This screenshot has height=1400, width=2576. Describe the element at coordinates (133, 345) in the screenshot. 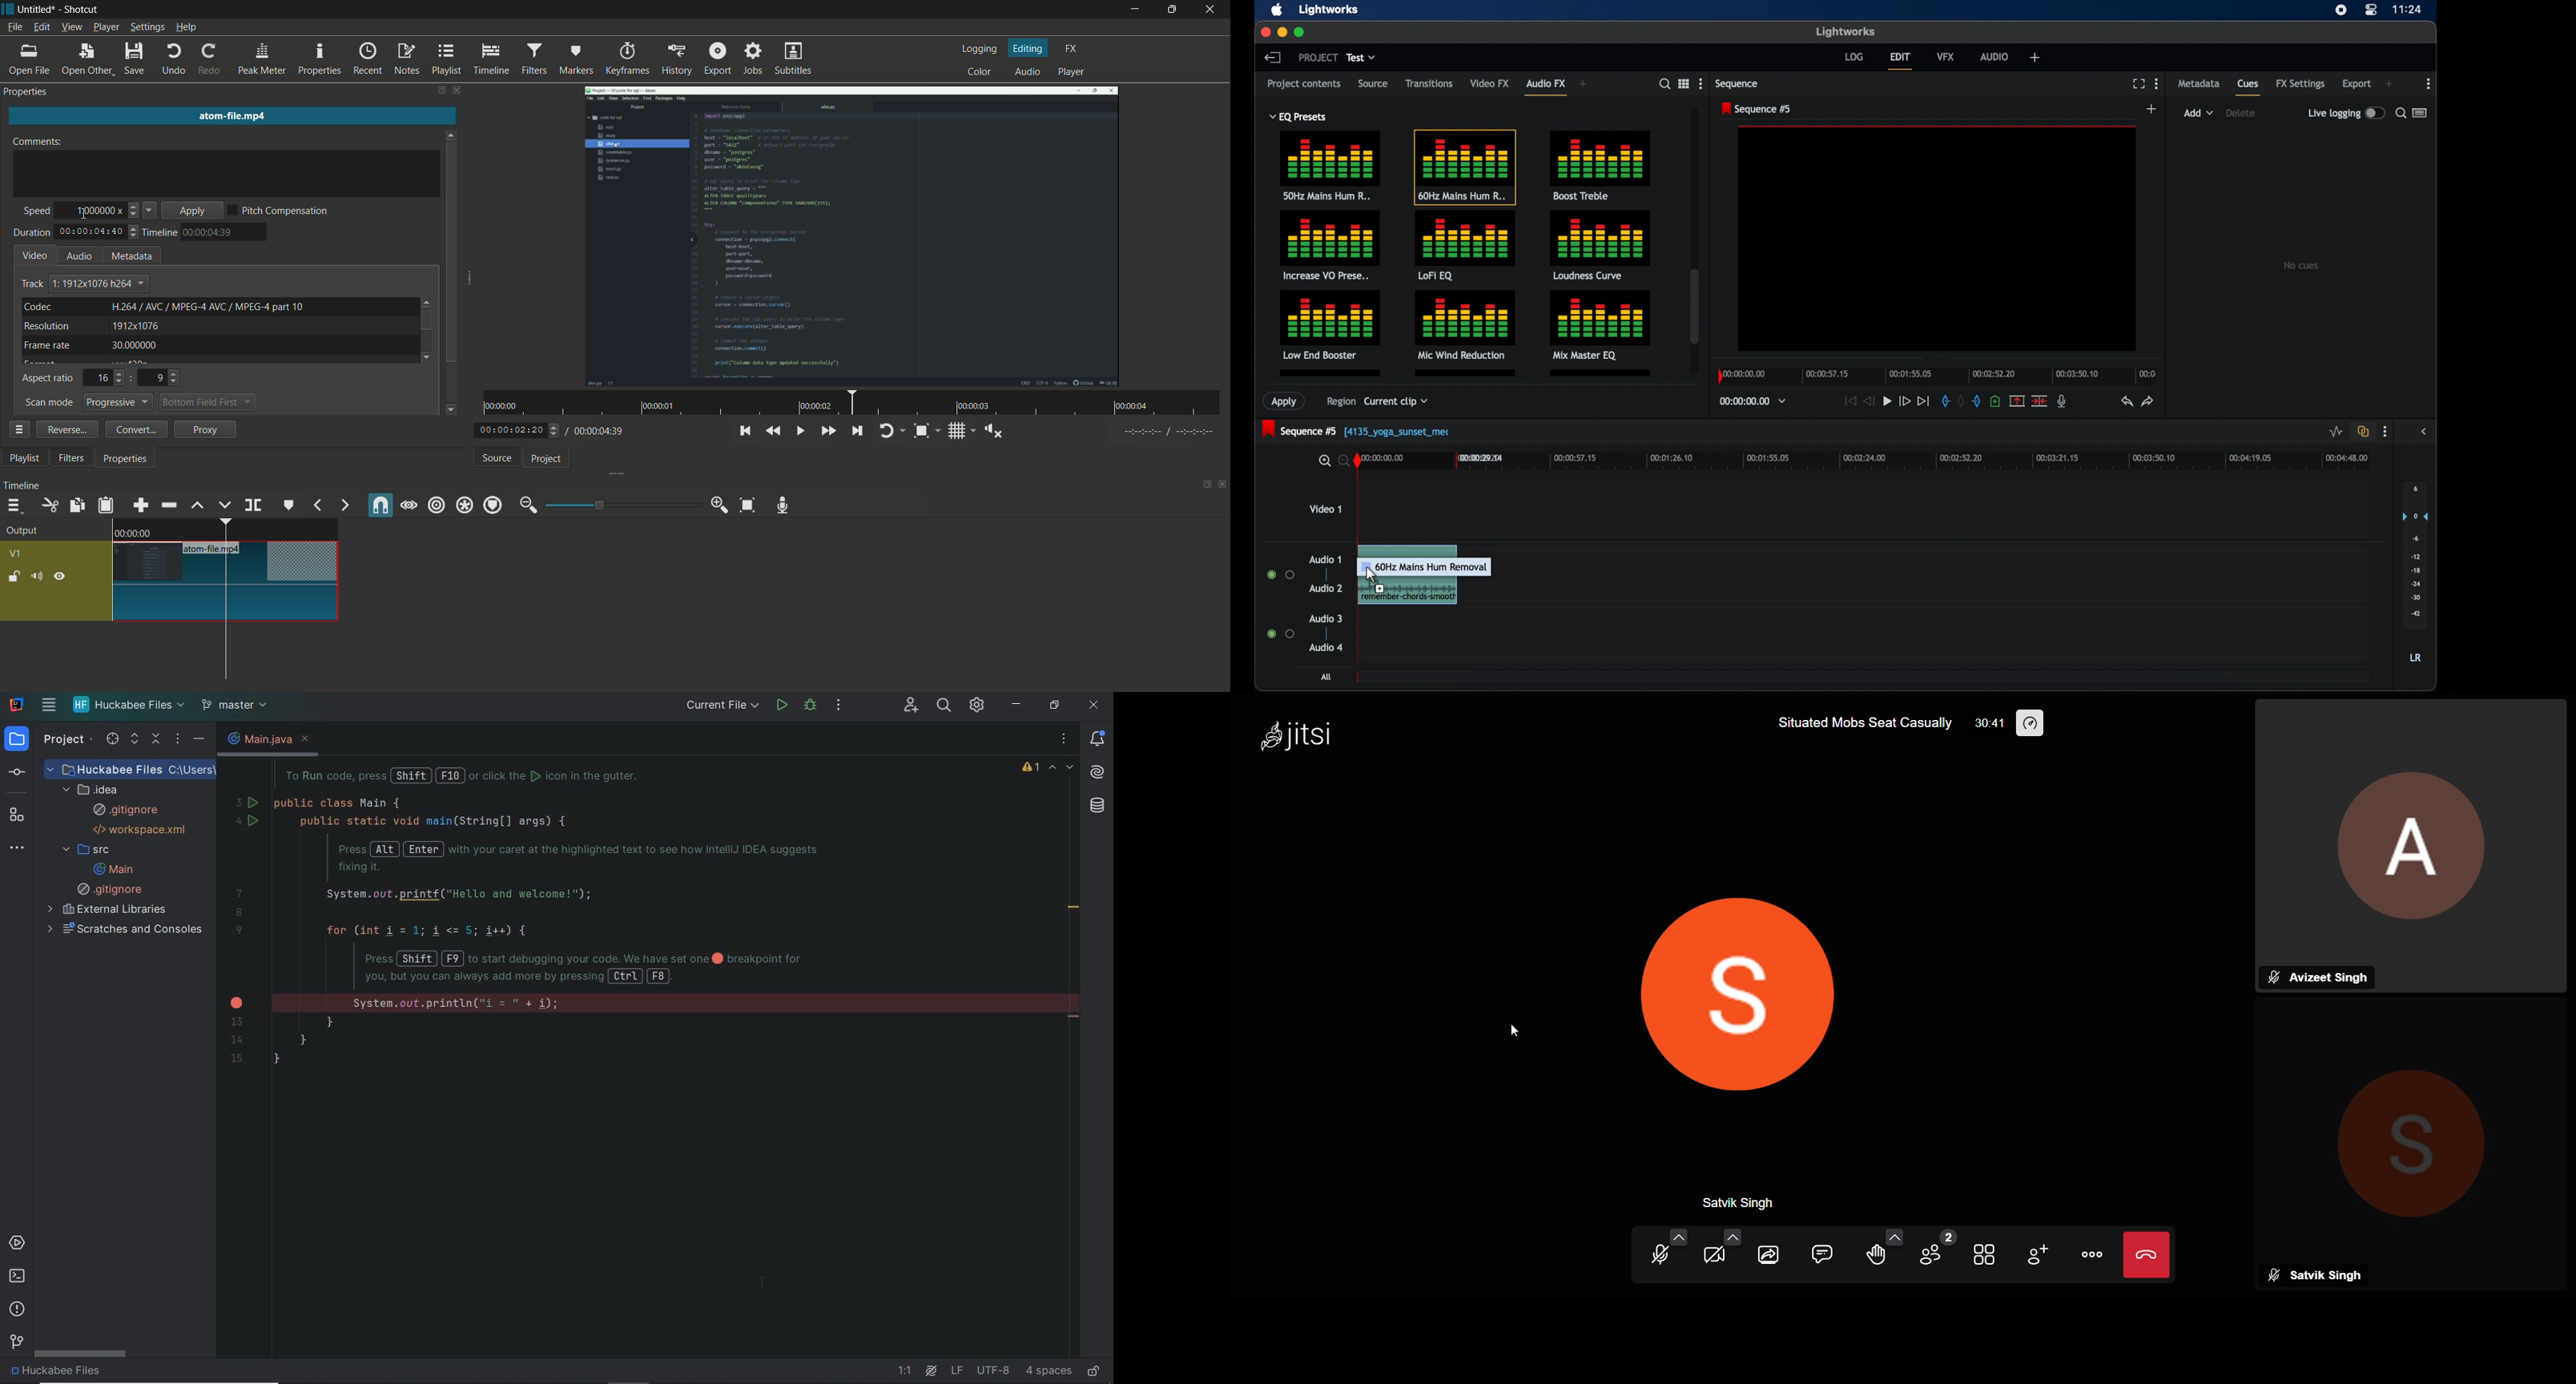

I see `30` at that location.